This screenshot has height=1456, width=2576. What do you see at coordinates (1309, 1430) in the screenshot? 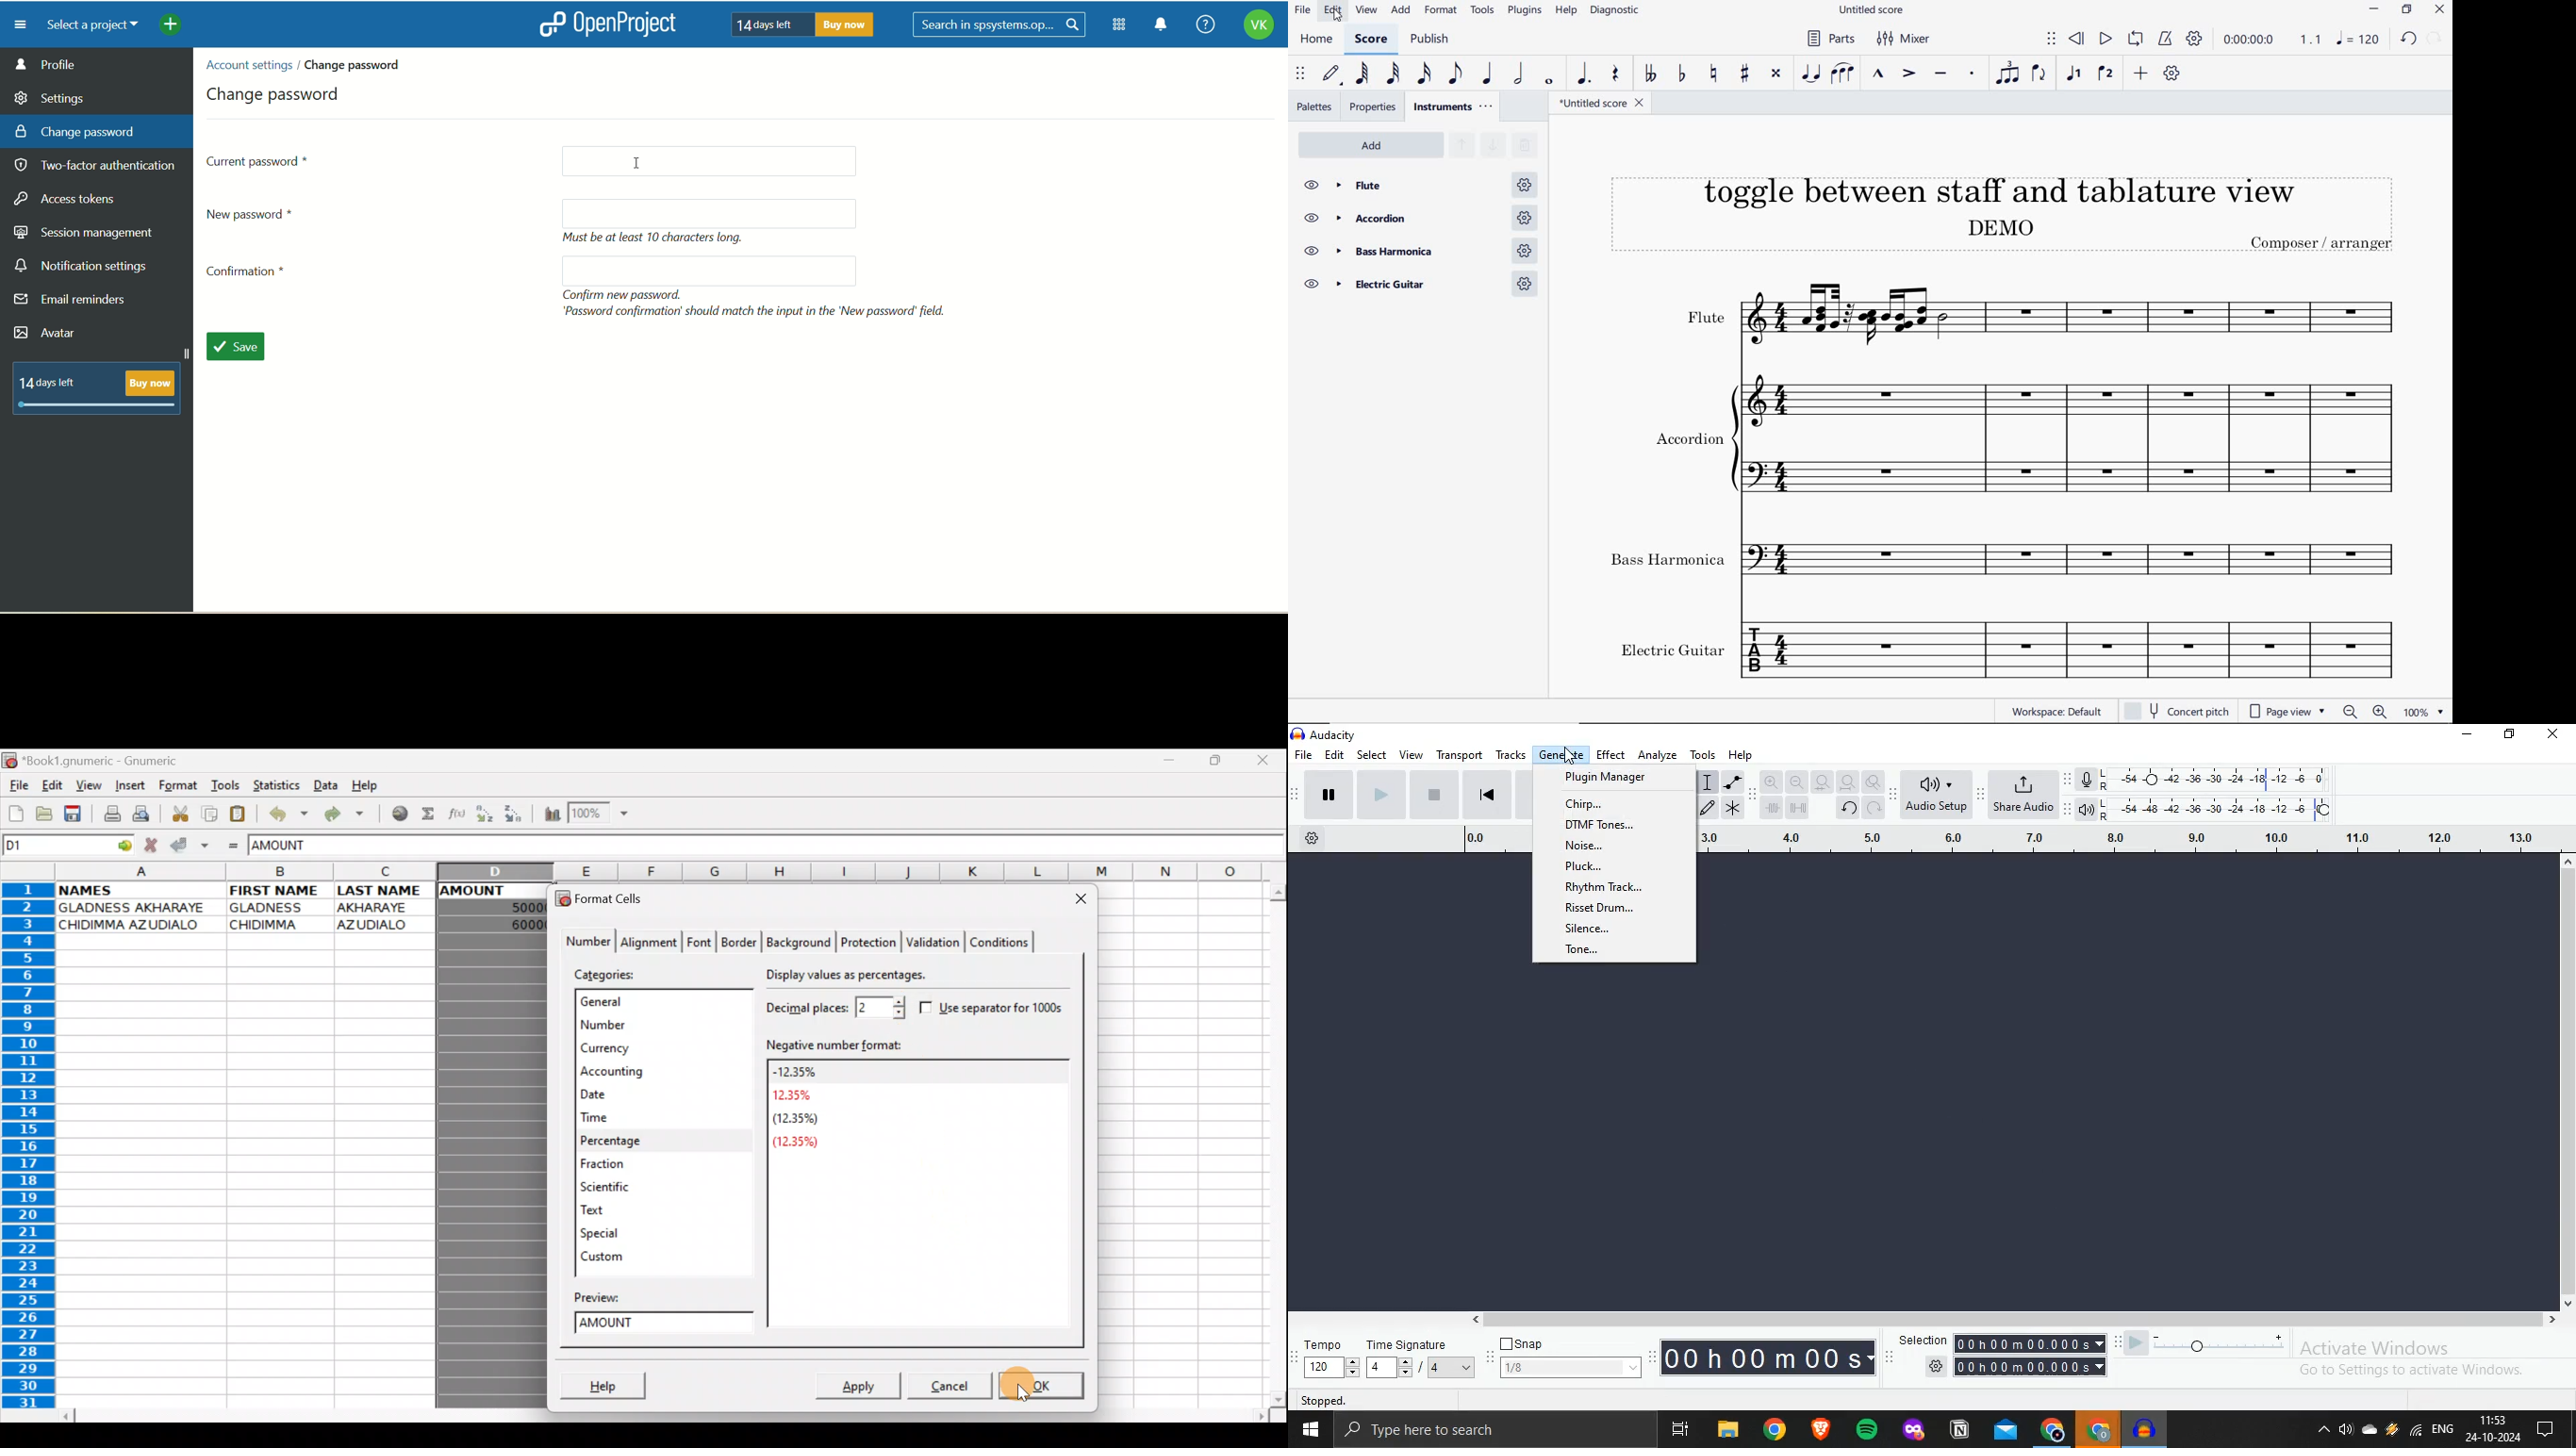
I see `Window` at bounding box center [1309, 1430].